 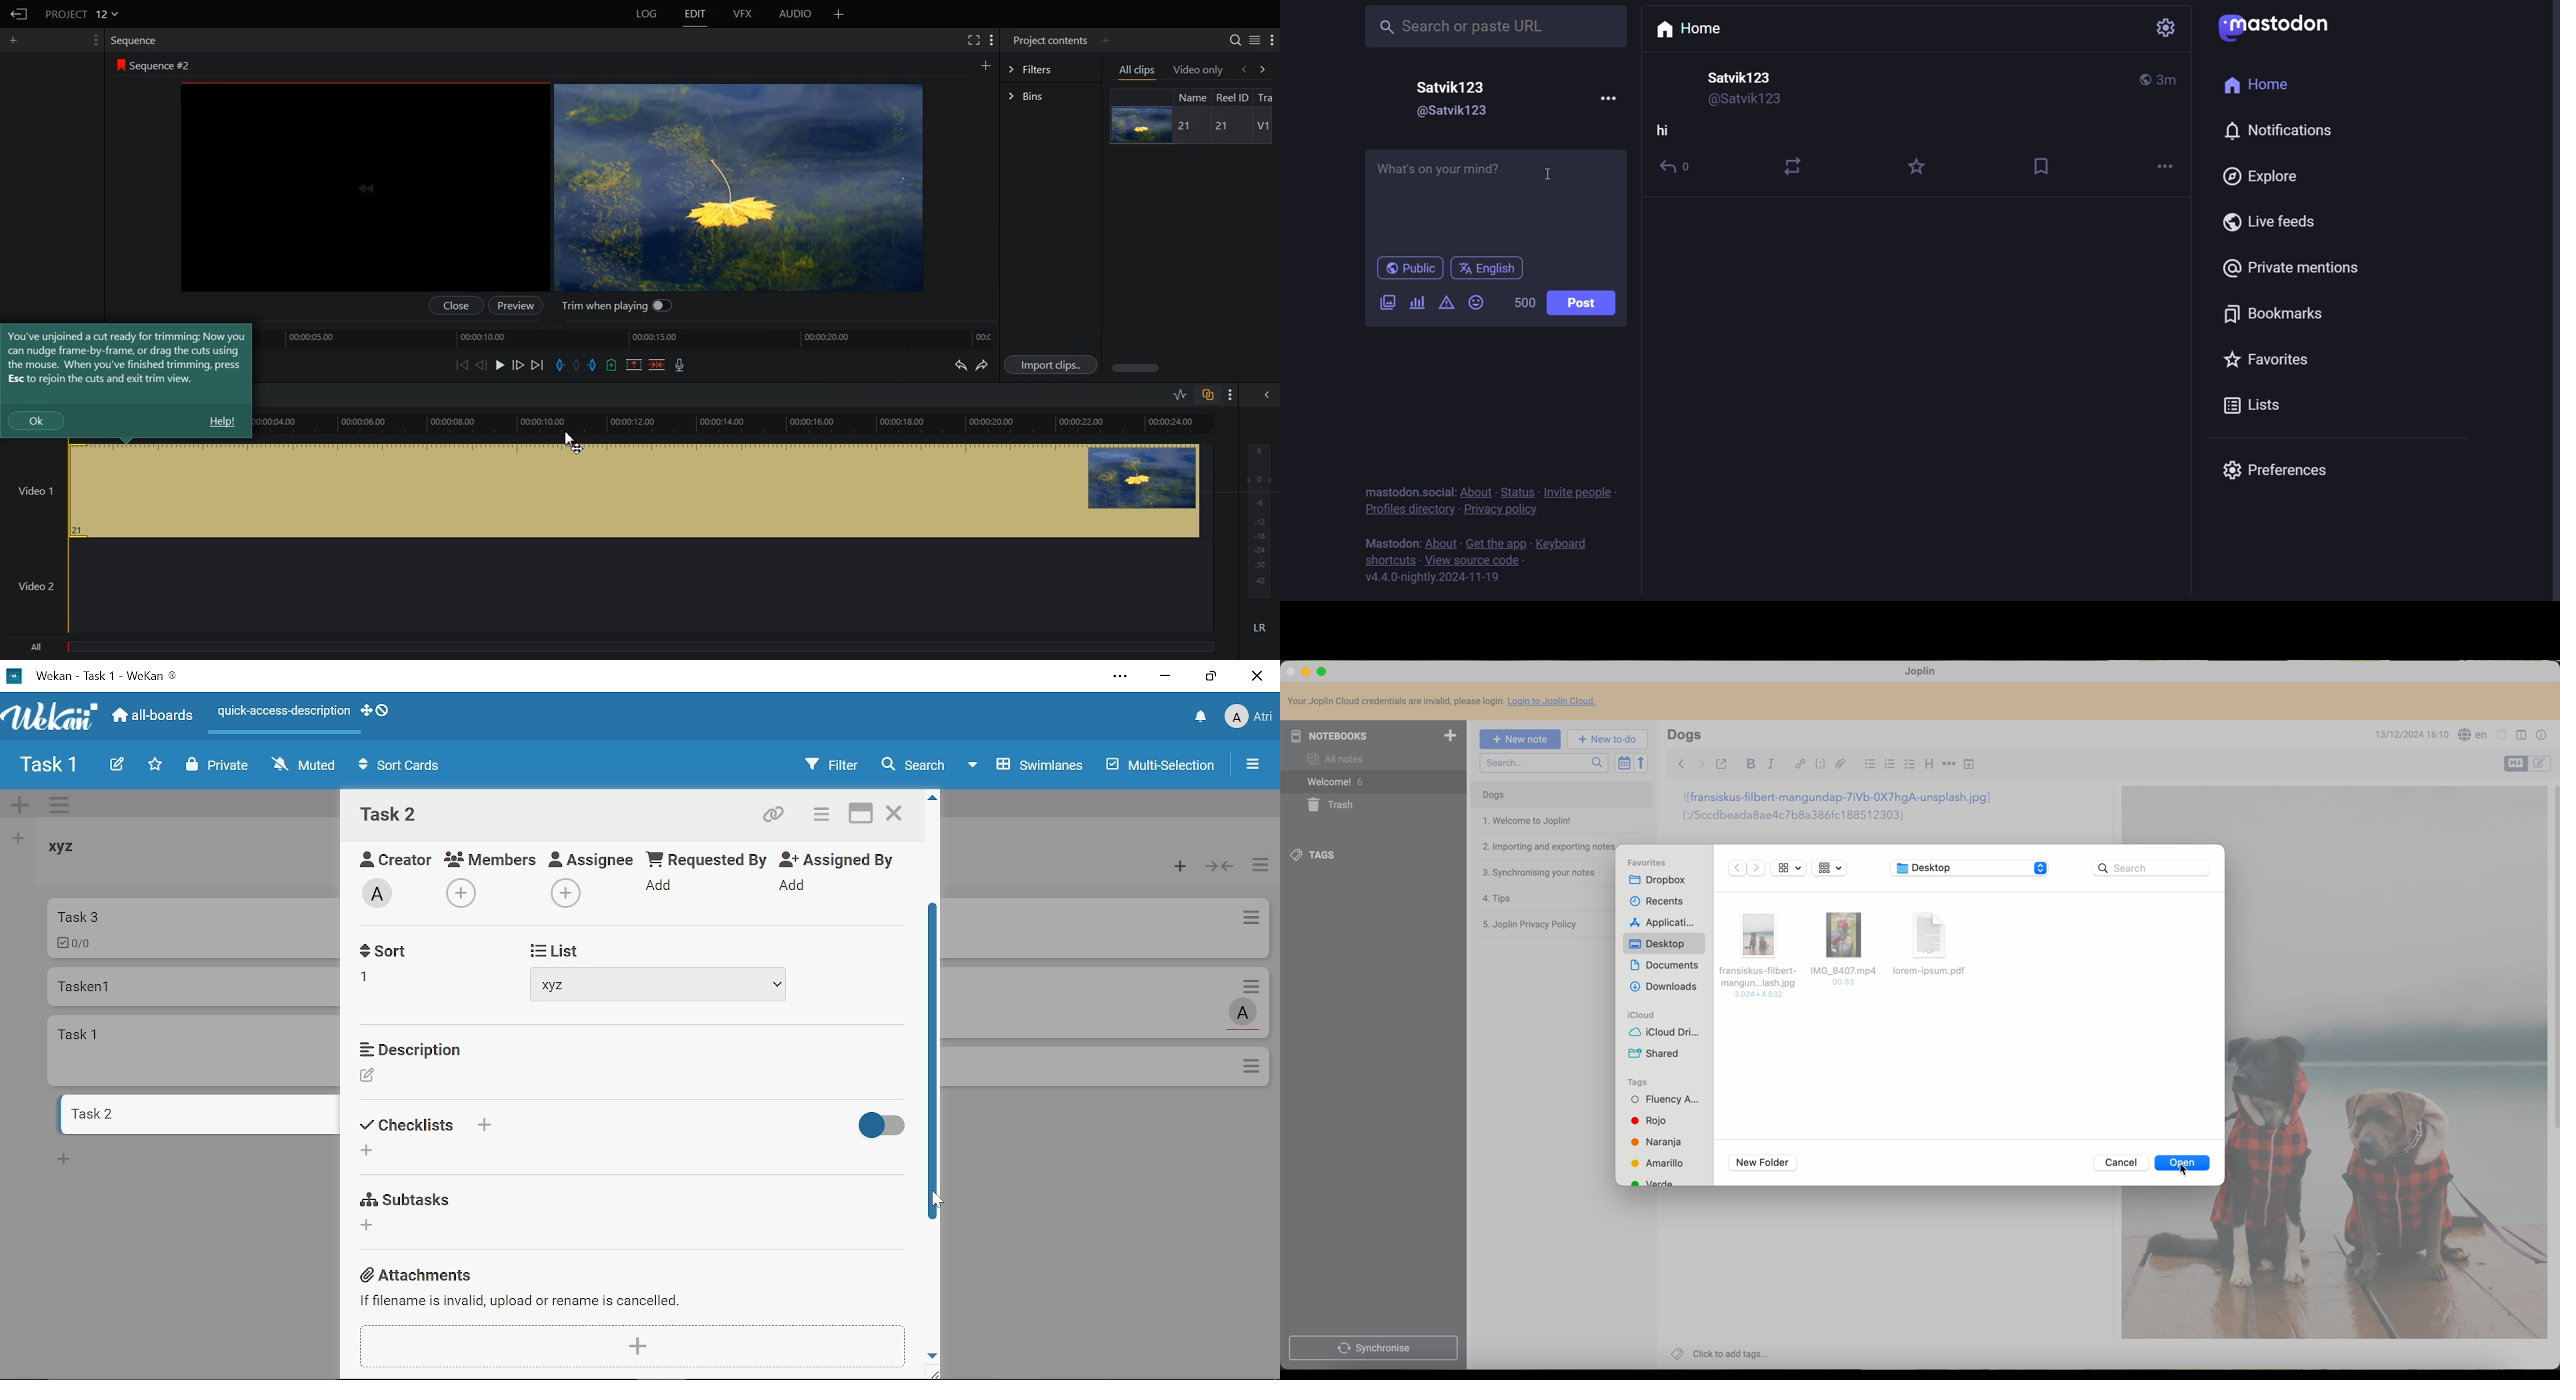 What do you see at coordinates (461, 365) in the screenshot?
I see `Move Backward` at bounding box center [461, 365].